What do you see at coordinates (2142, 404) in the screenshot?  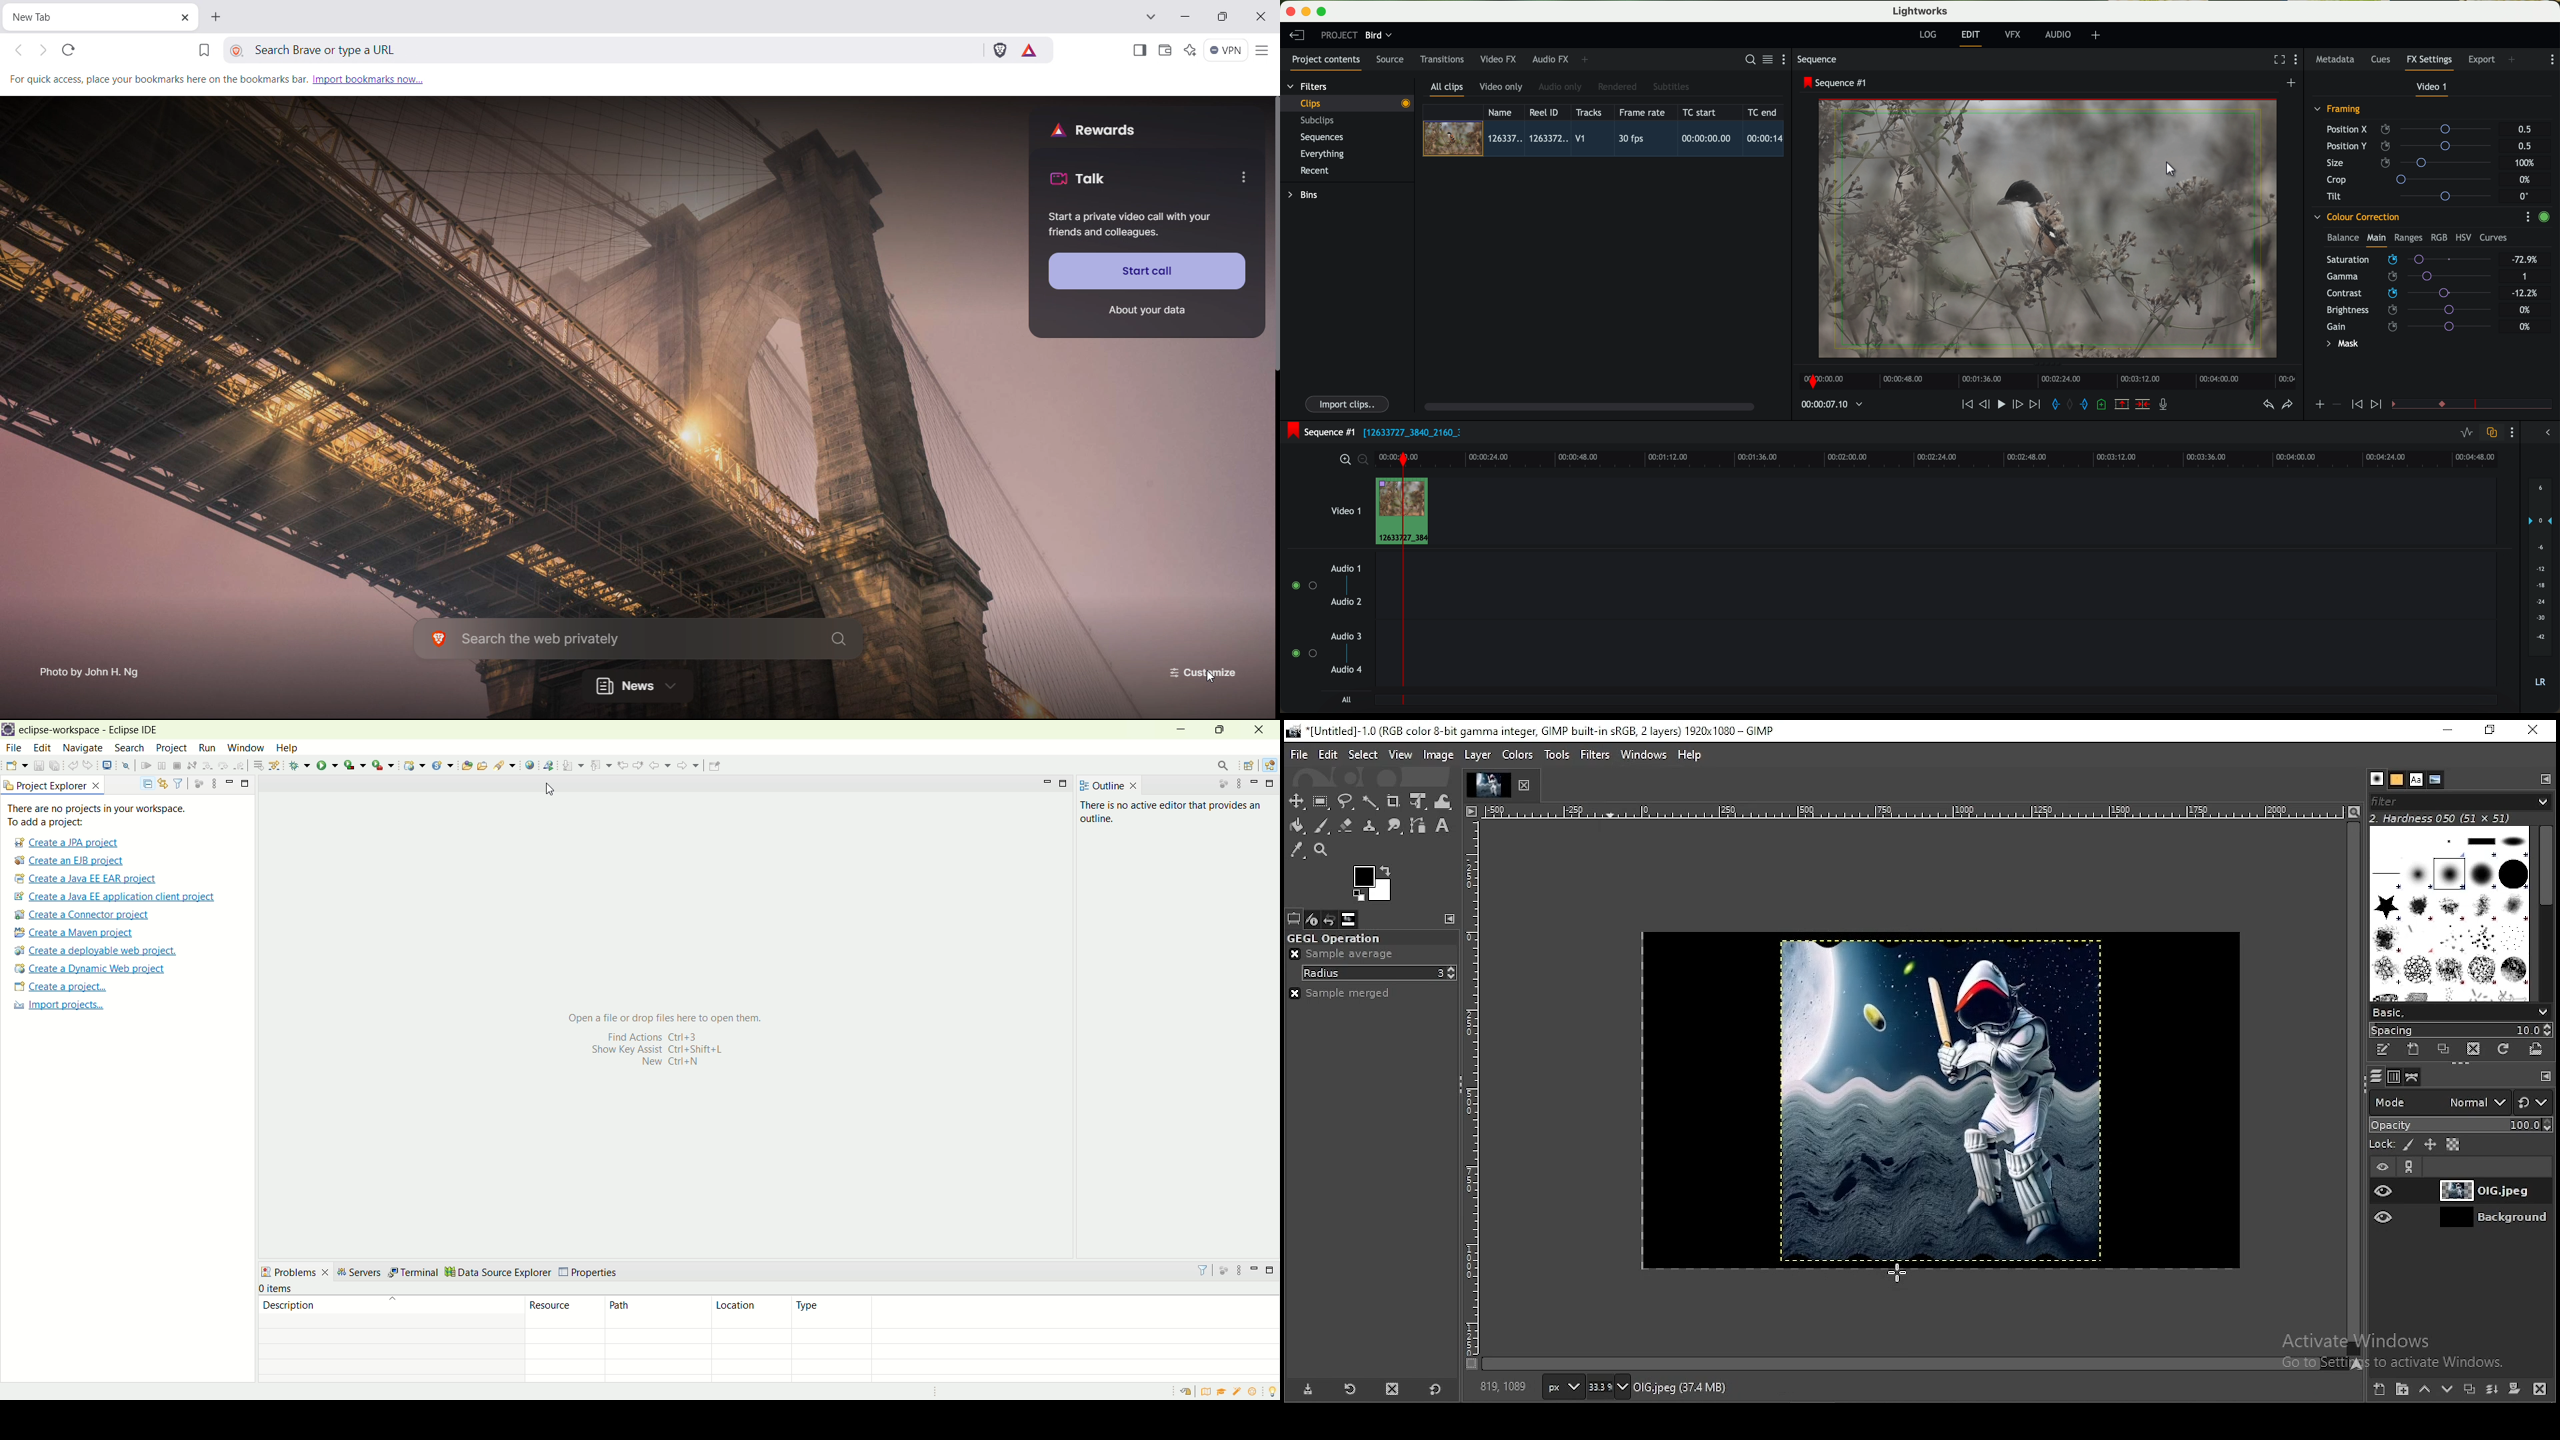 I see `delete/cut` at bounding box center [2142, 404].